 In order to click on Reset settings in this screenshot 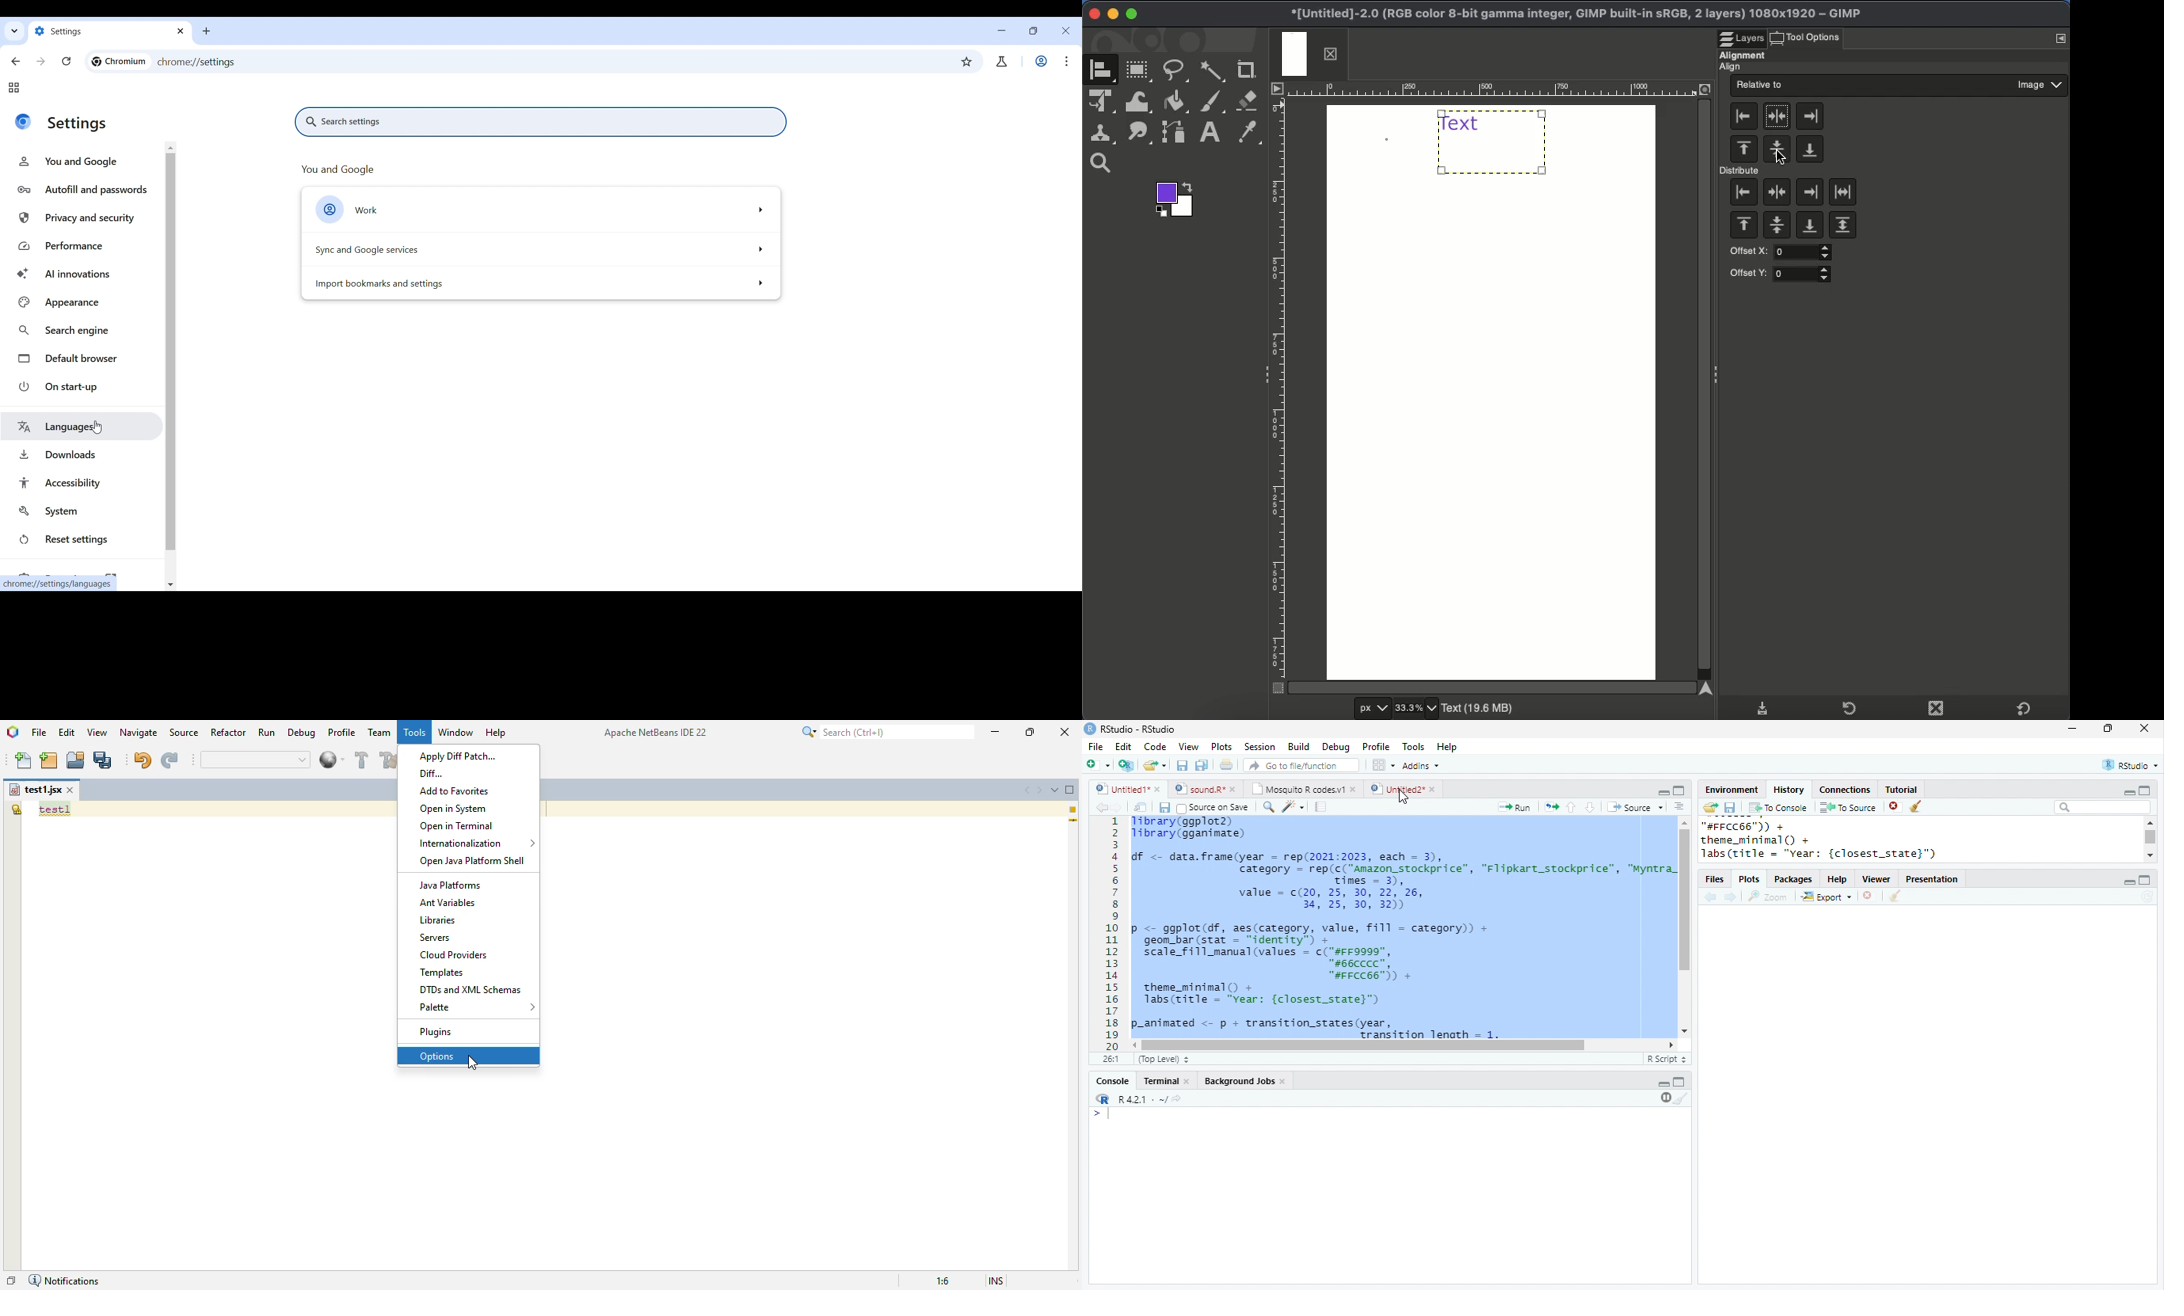, I will do `click(84, 540)`.